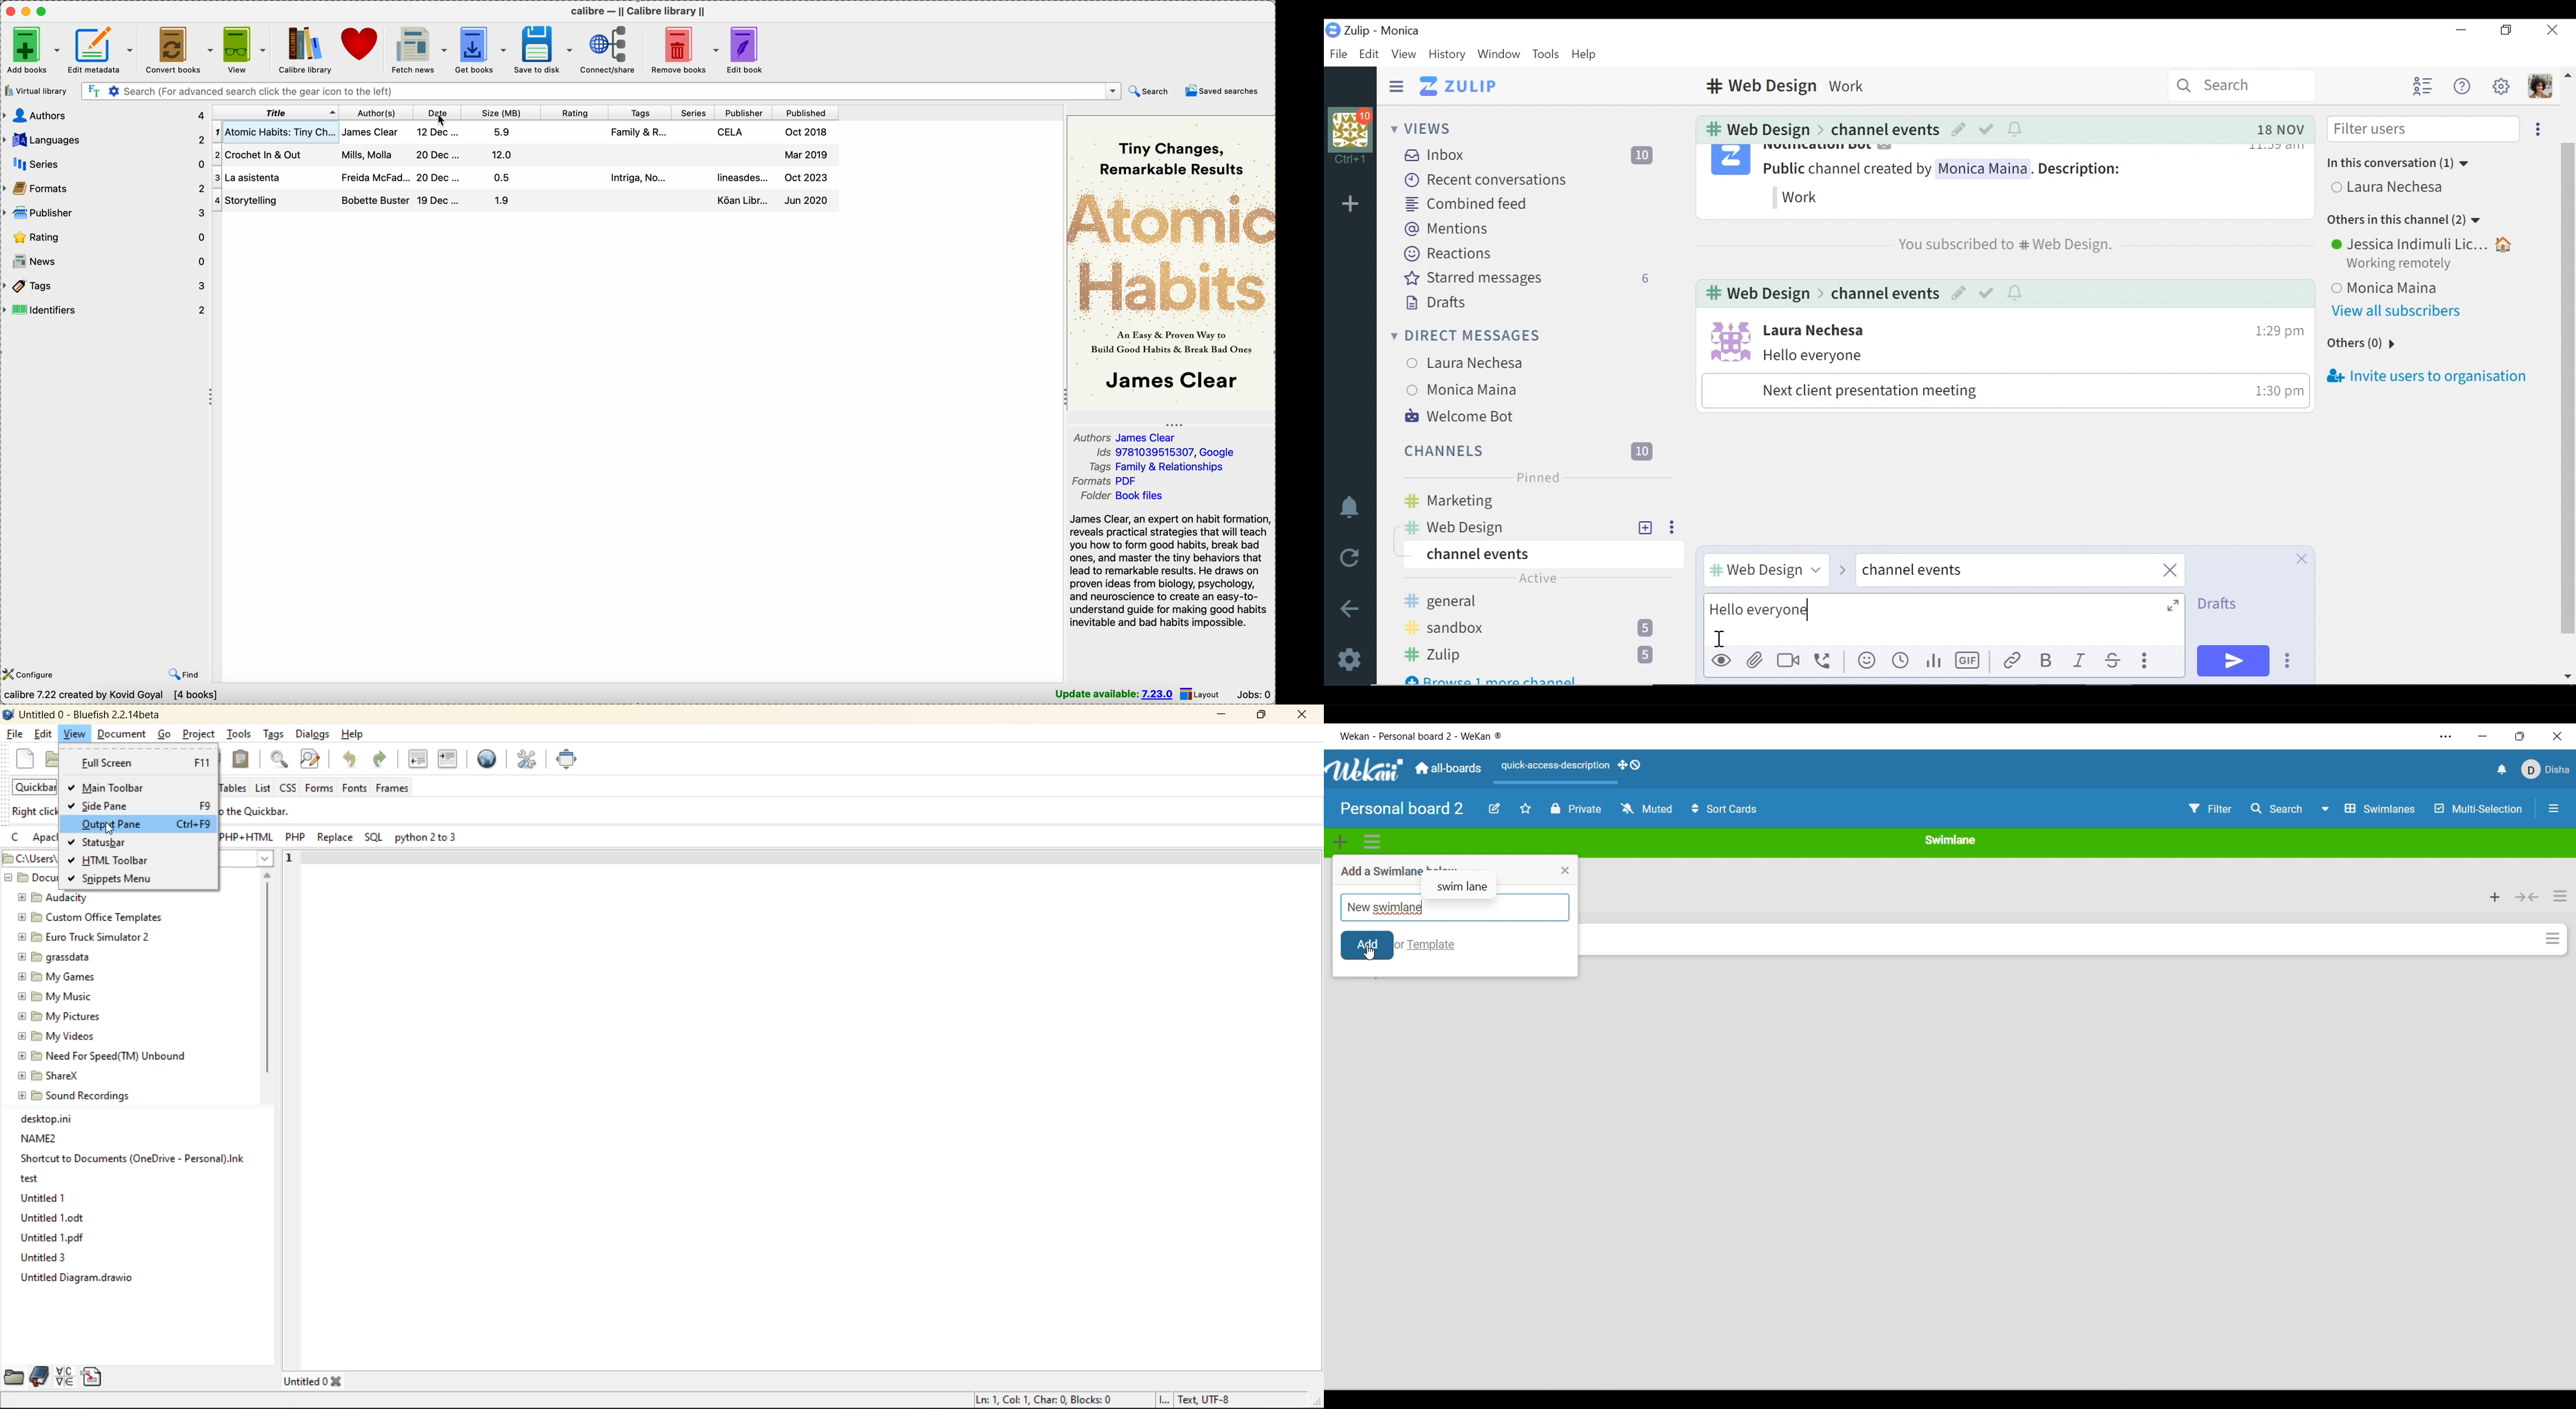 This screenshot has height=1428, width=2576. I want to click on Search bar, so click(2243, 85).